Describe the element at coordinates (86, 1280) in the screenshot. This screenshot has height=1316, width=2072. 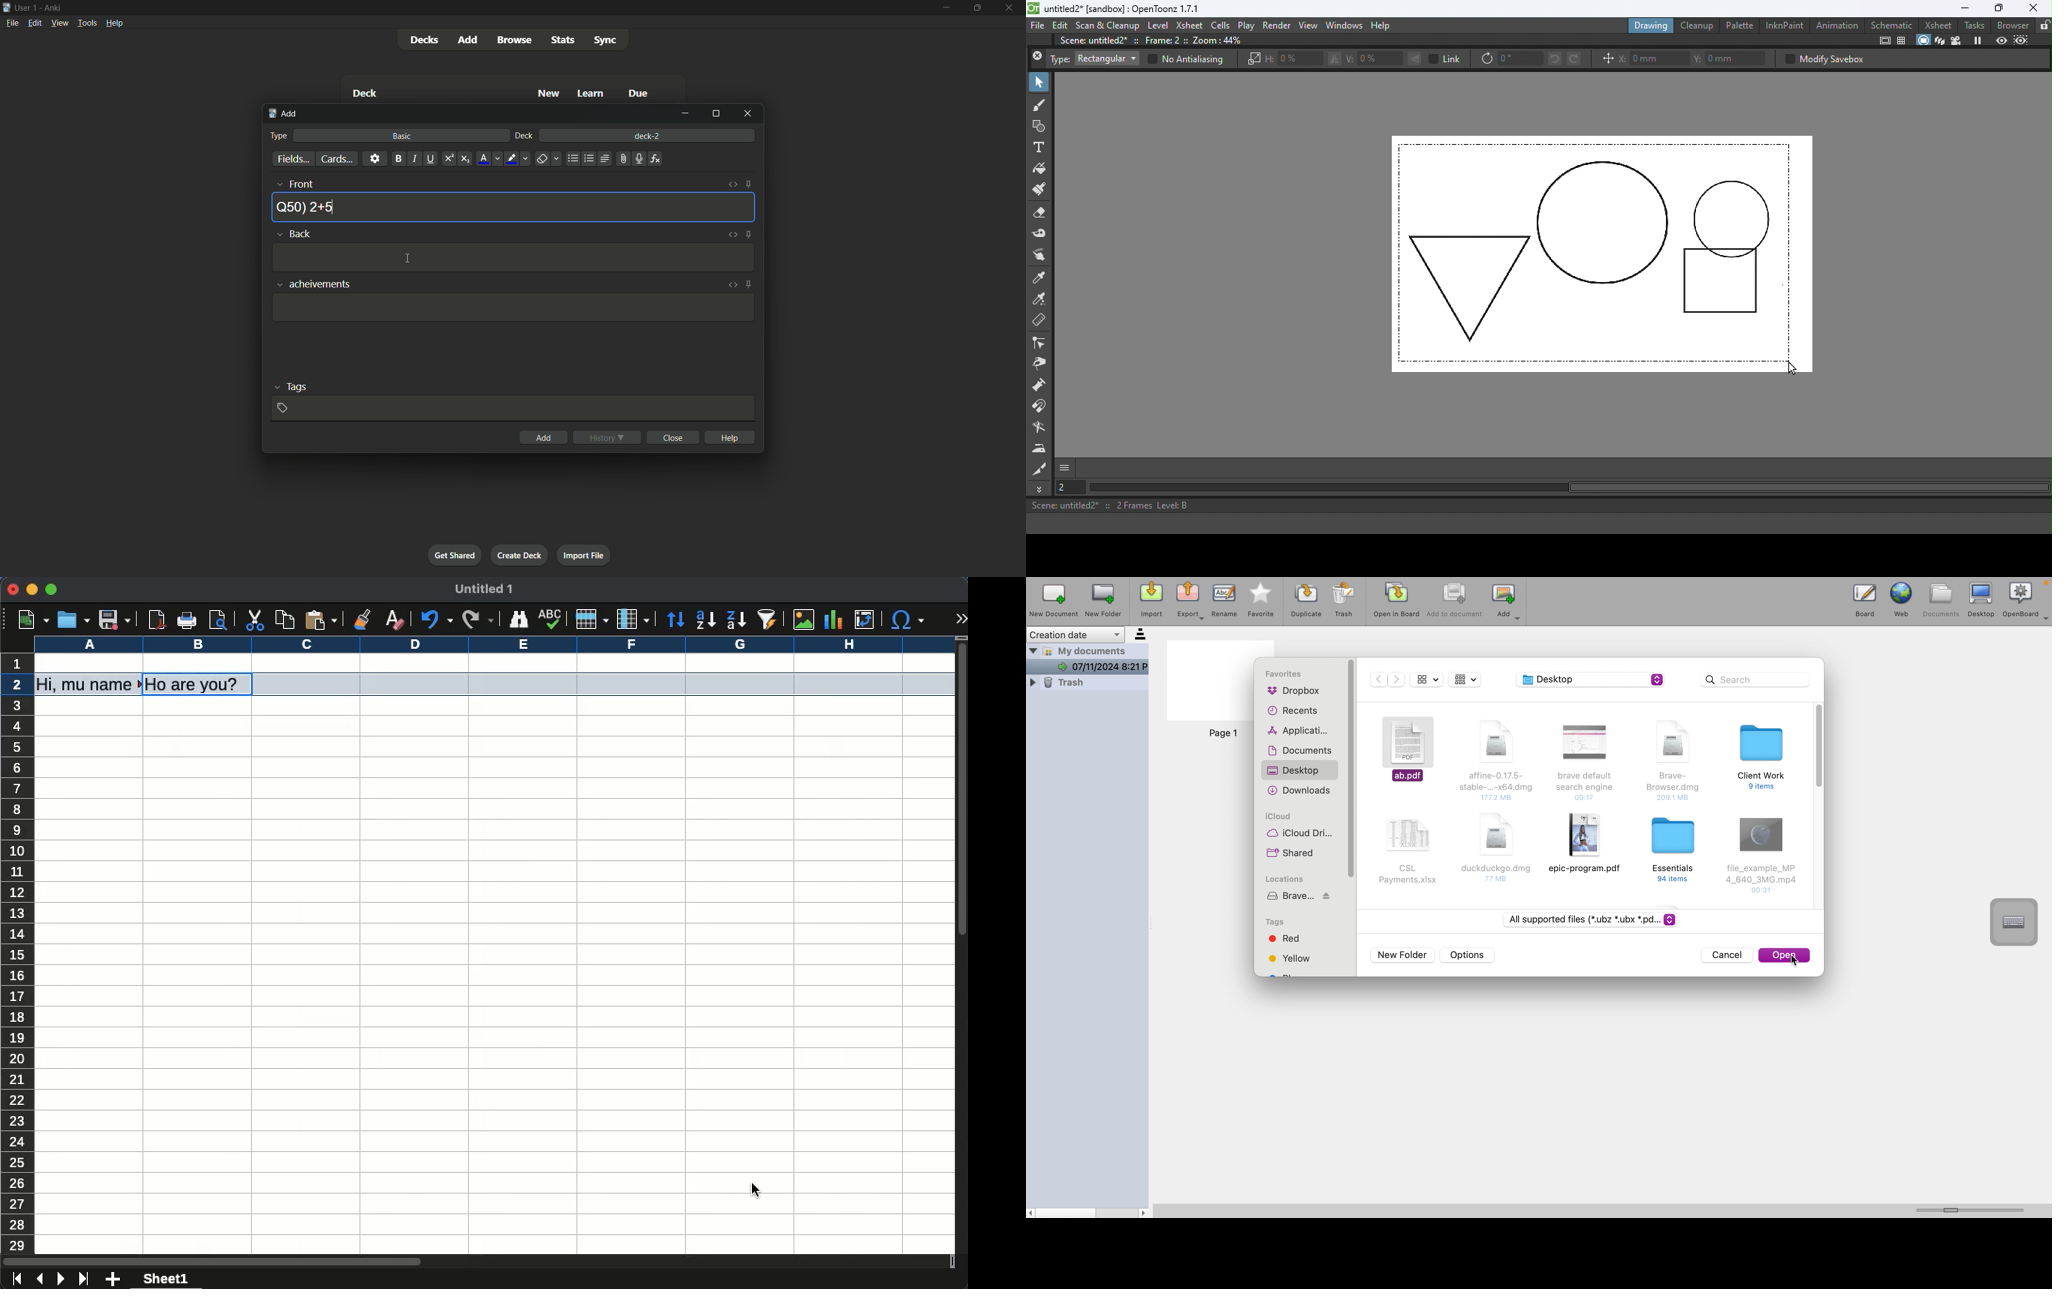
I see `last sheet` at that location.